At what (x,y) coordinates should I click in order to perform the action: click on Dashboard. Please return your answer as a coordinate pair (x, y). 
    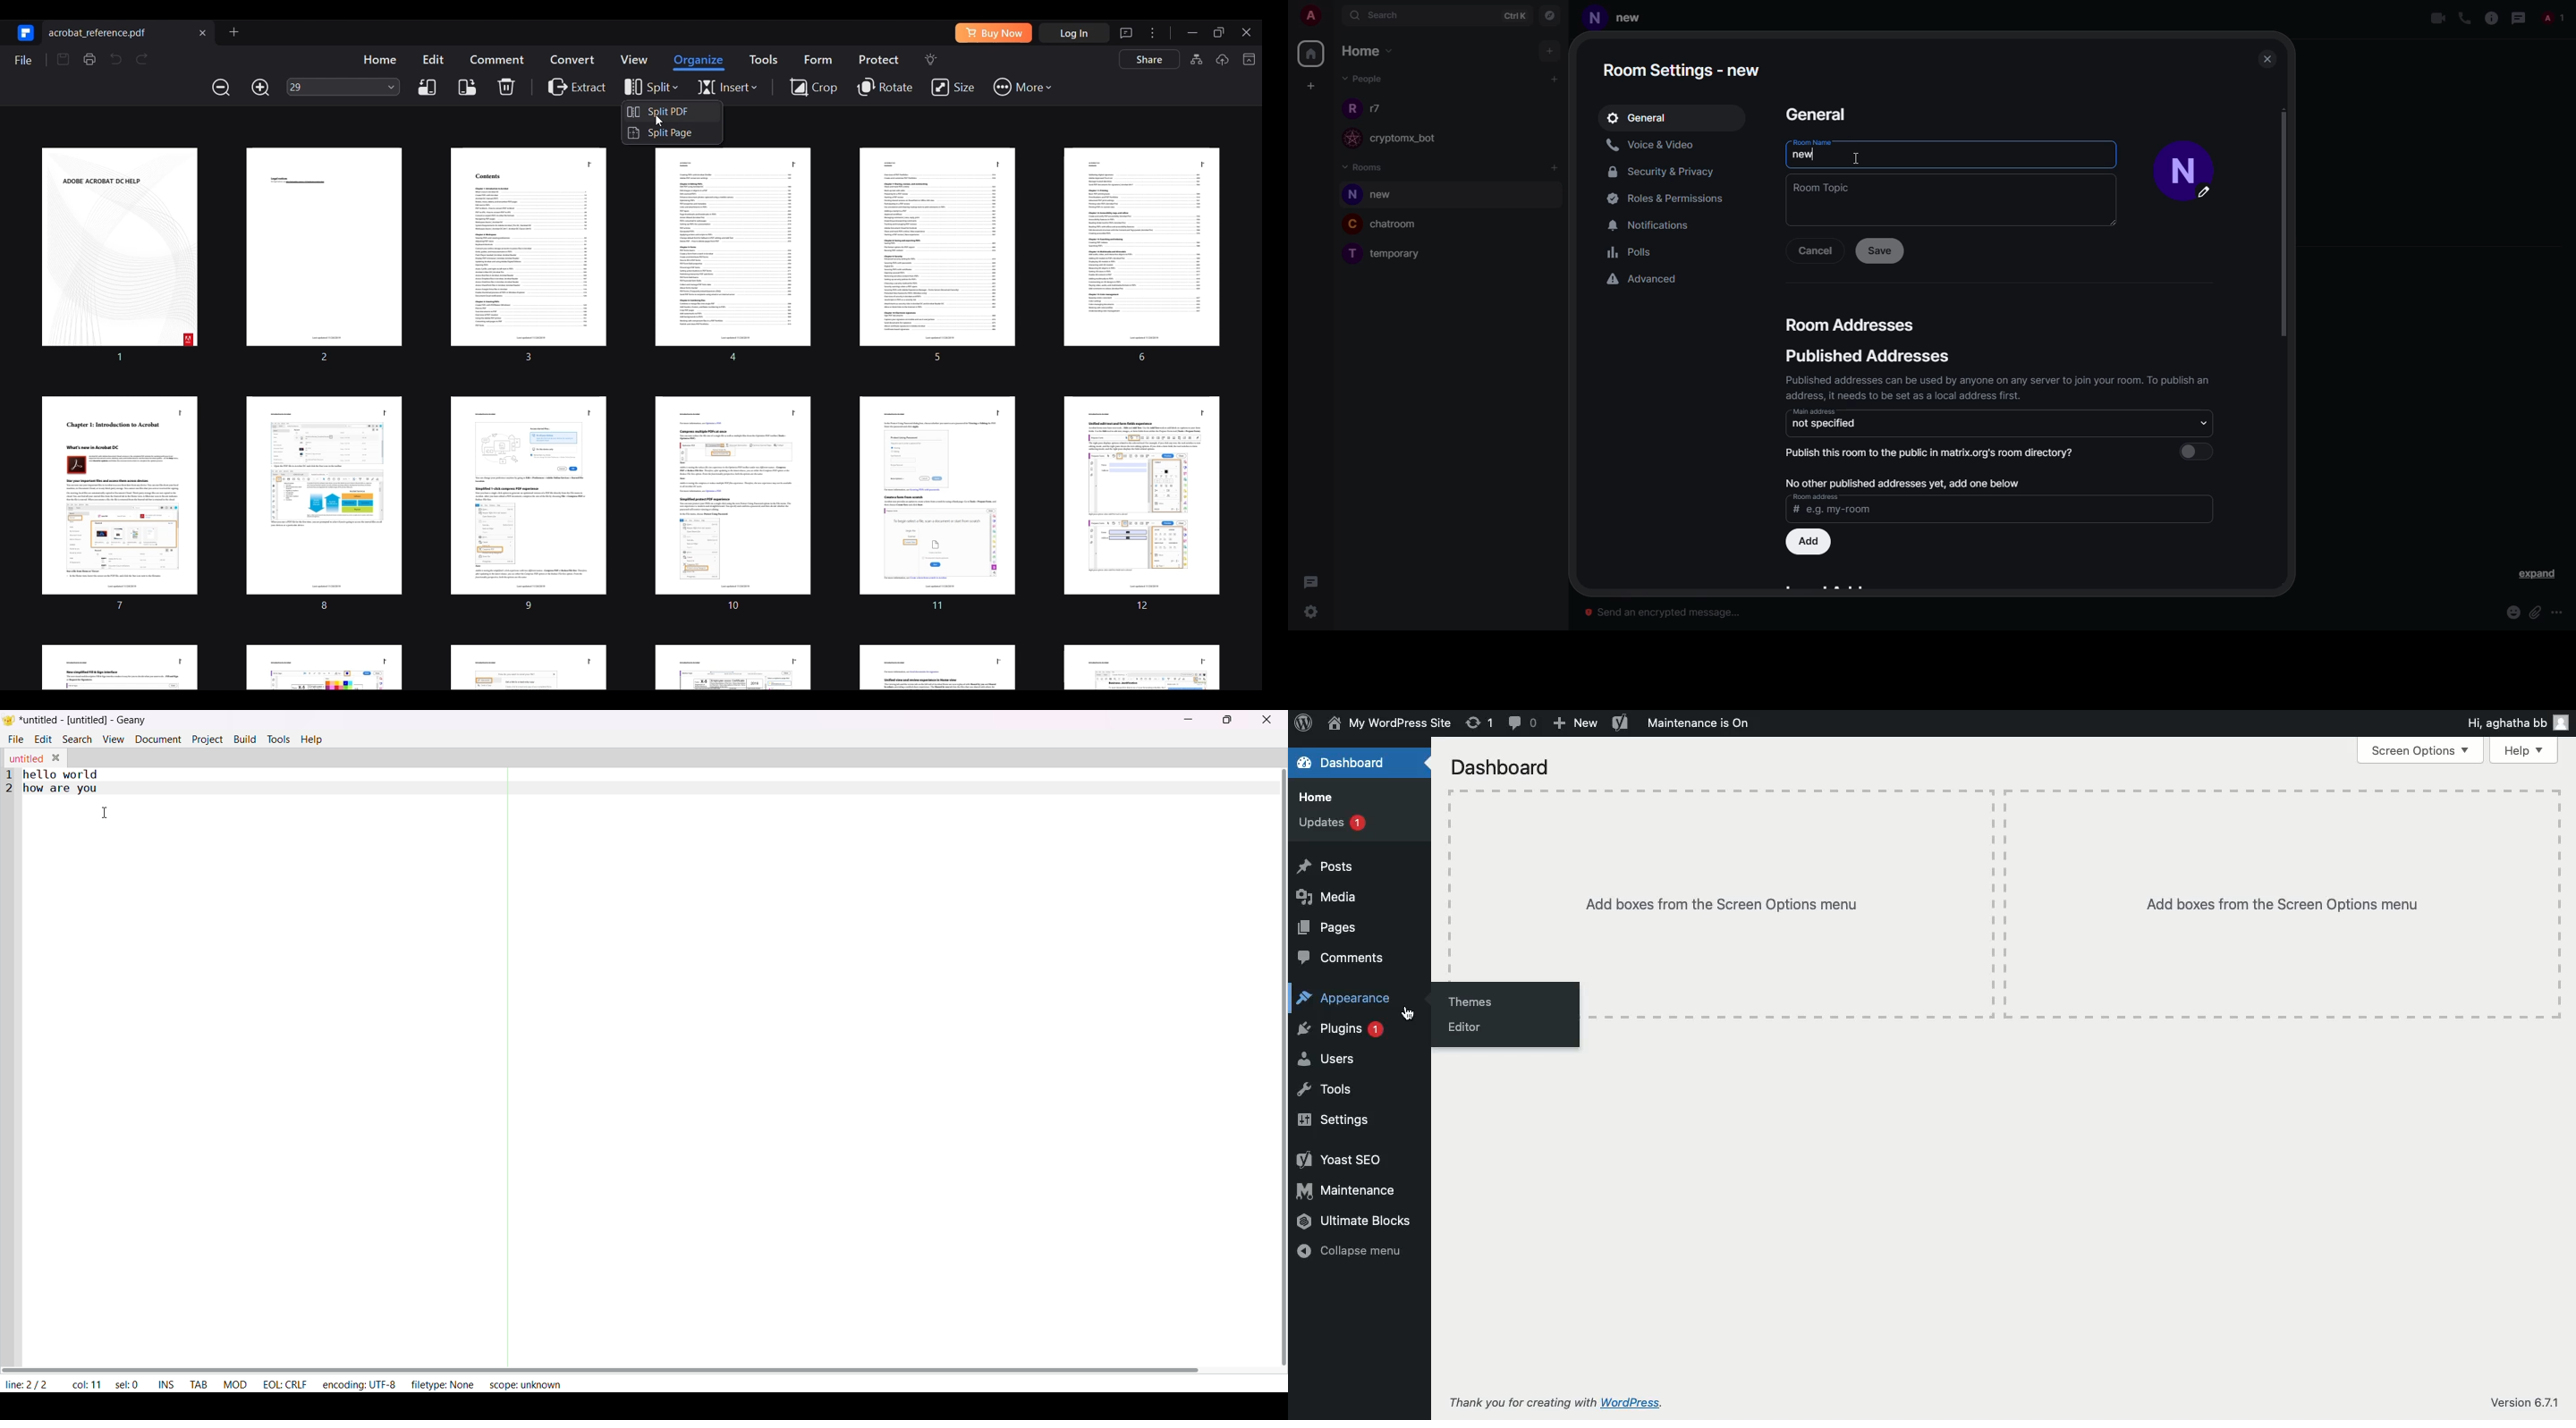
    Looking at the image, I should click on (1343, 765).